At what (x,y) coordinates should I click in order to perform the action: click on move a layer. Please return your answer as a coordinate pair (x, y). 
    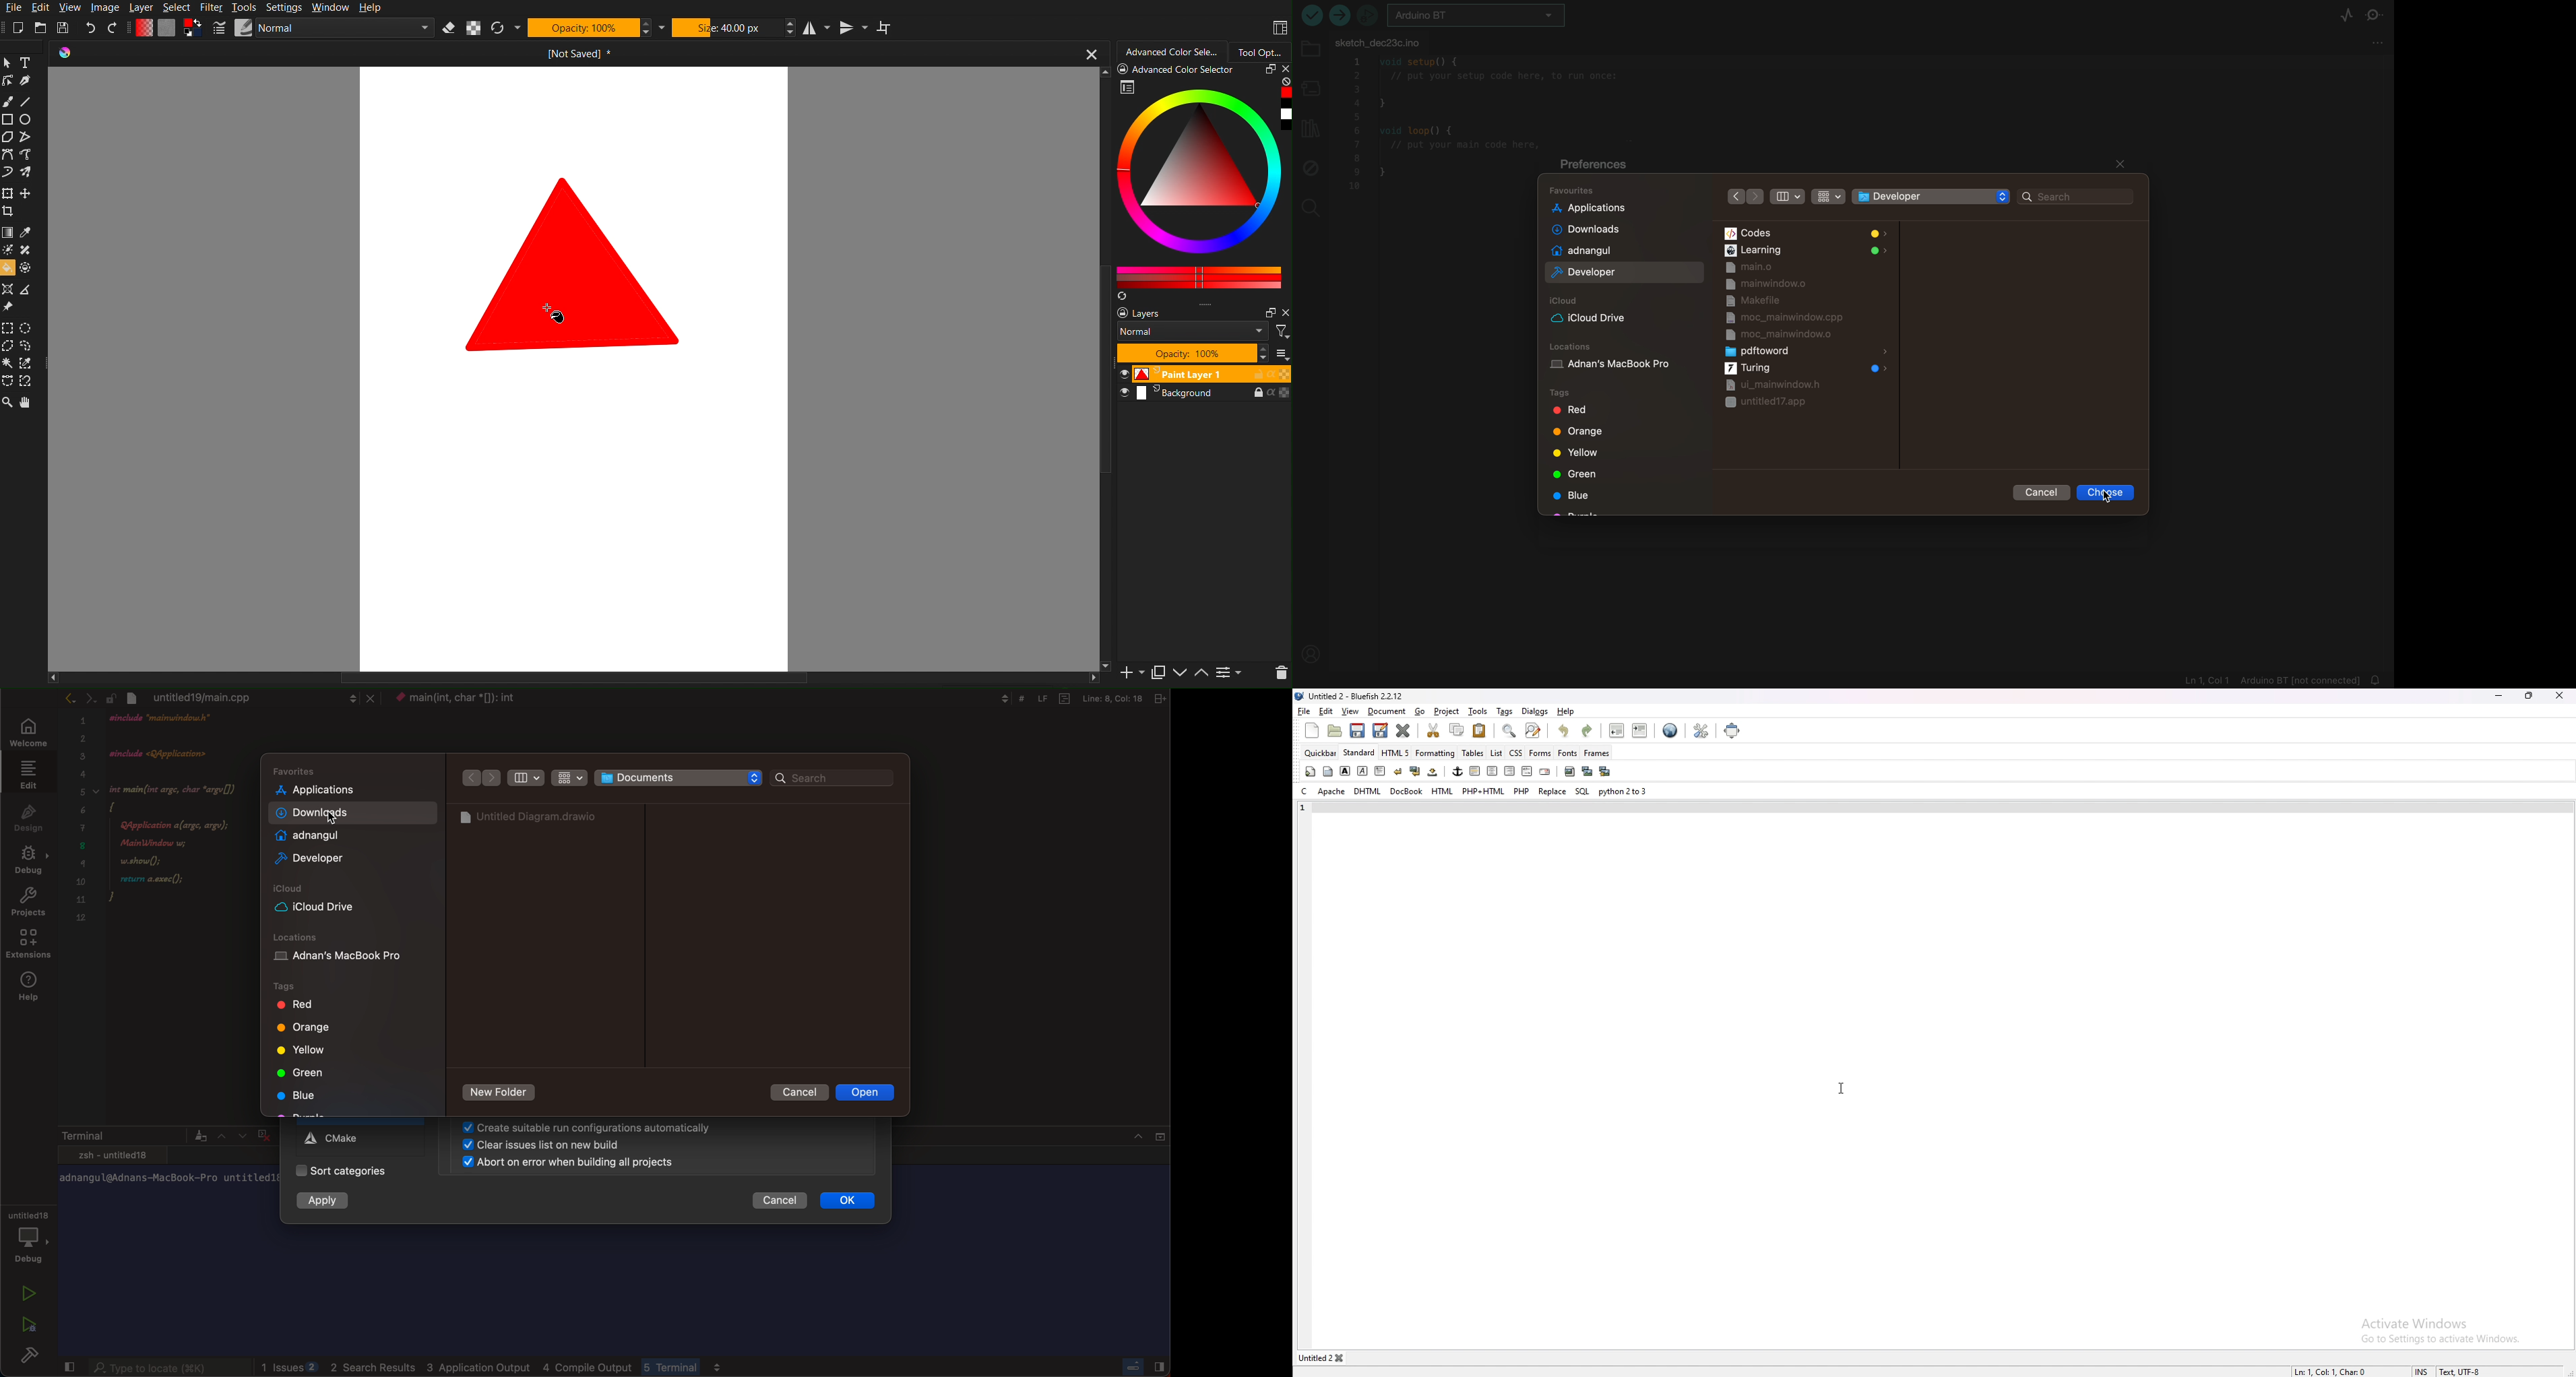
    Looking at the image, I should click on (26, 193).